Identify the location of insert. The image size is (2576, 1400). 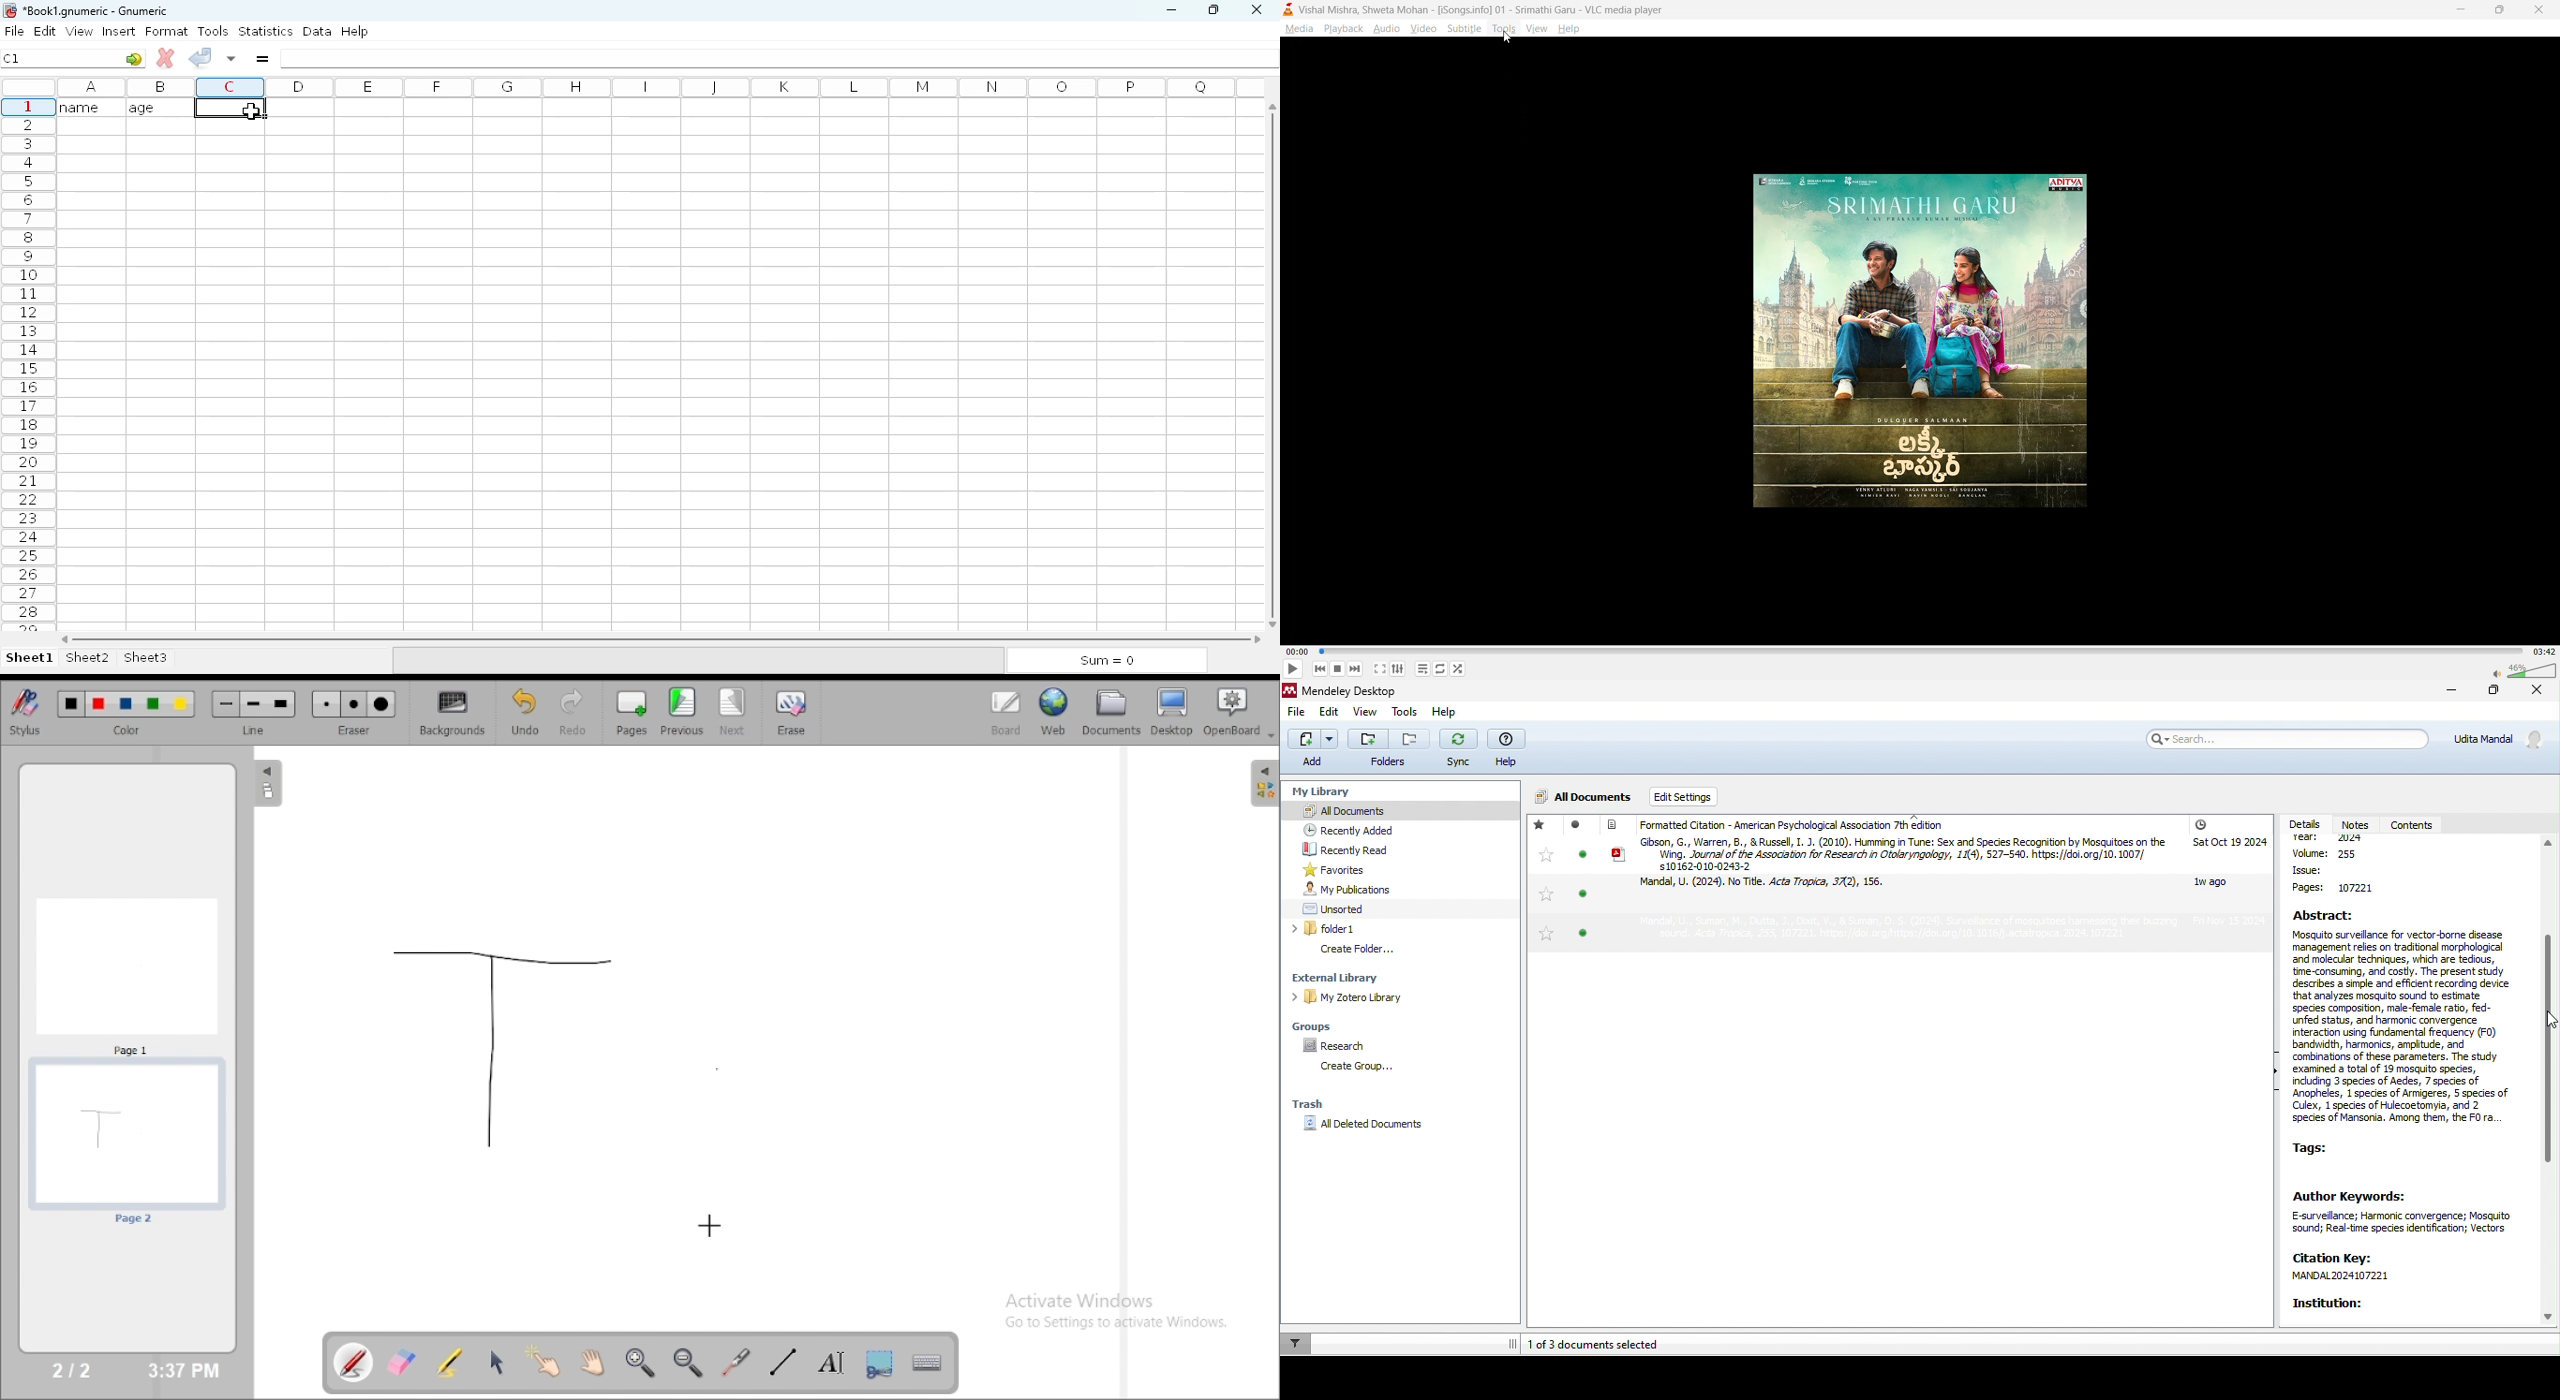
(119, 31).